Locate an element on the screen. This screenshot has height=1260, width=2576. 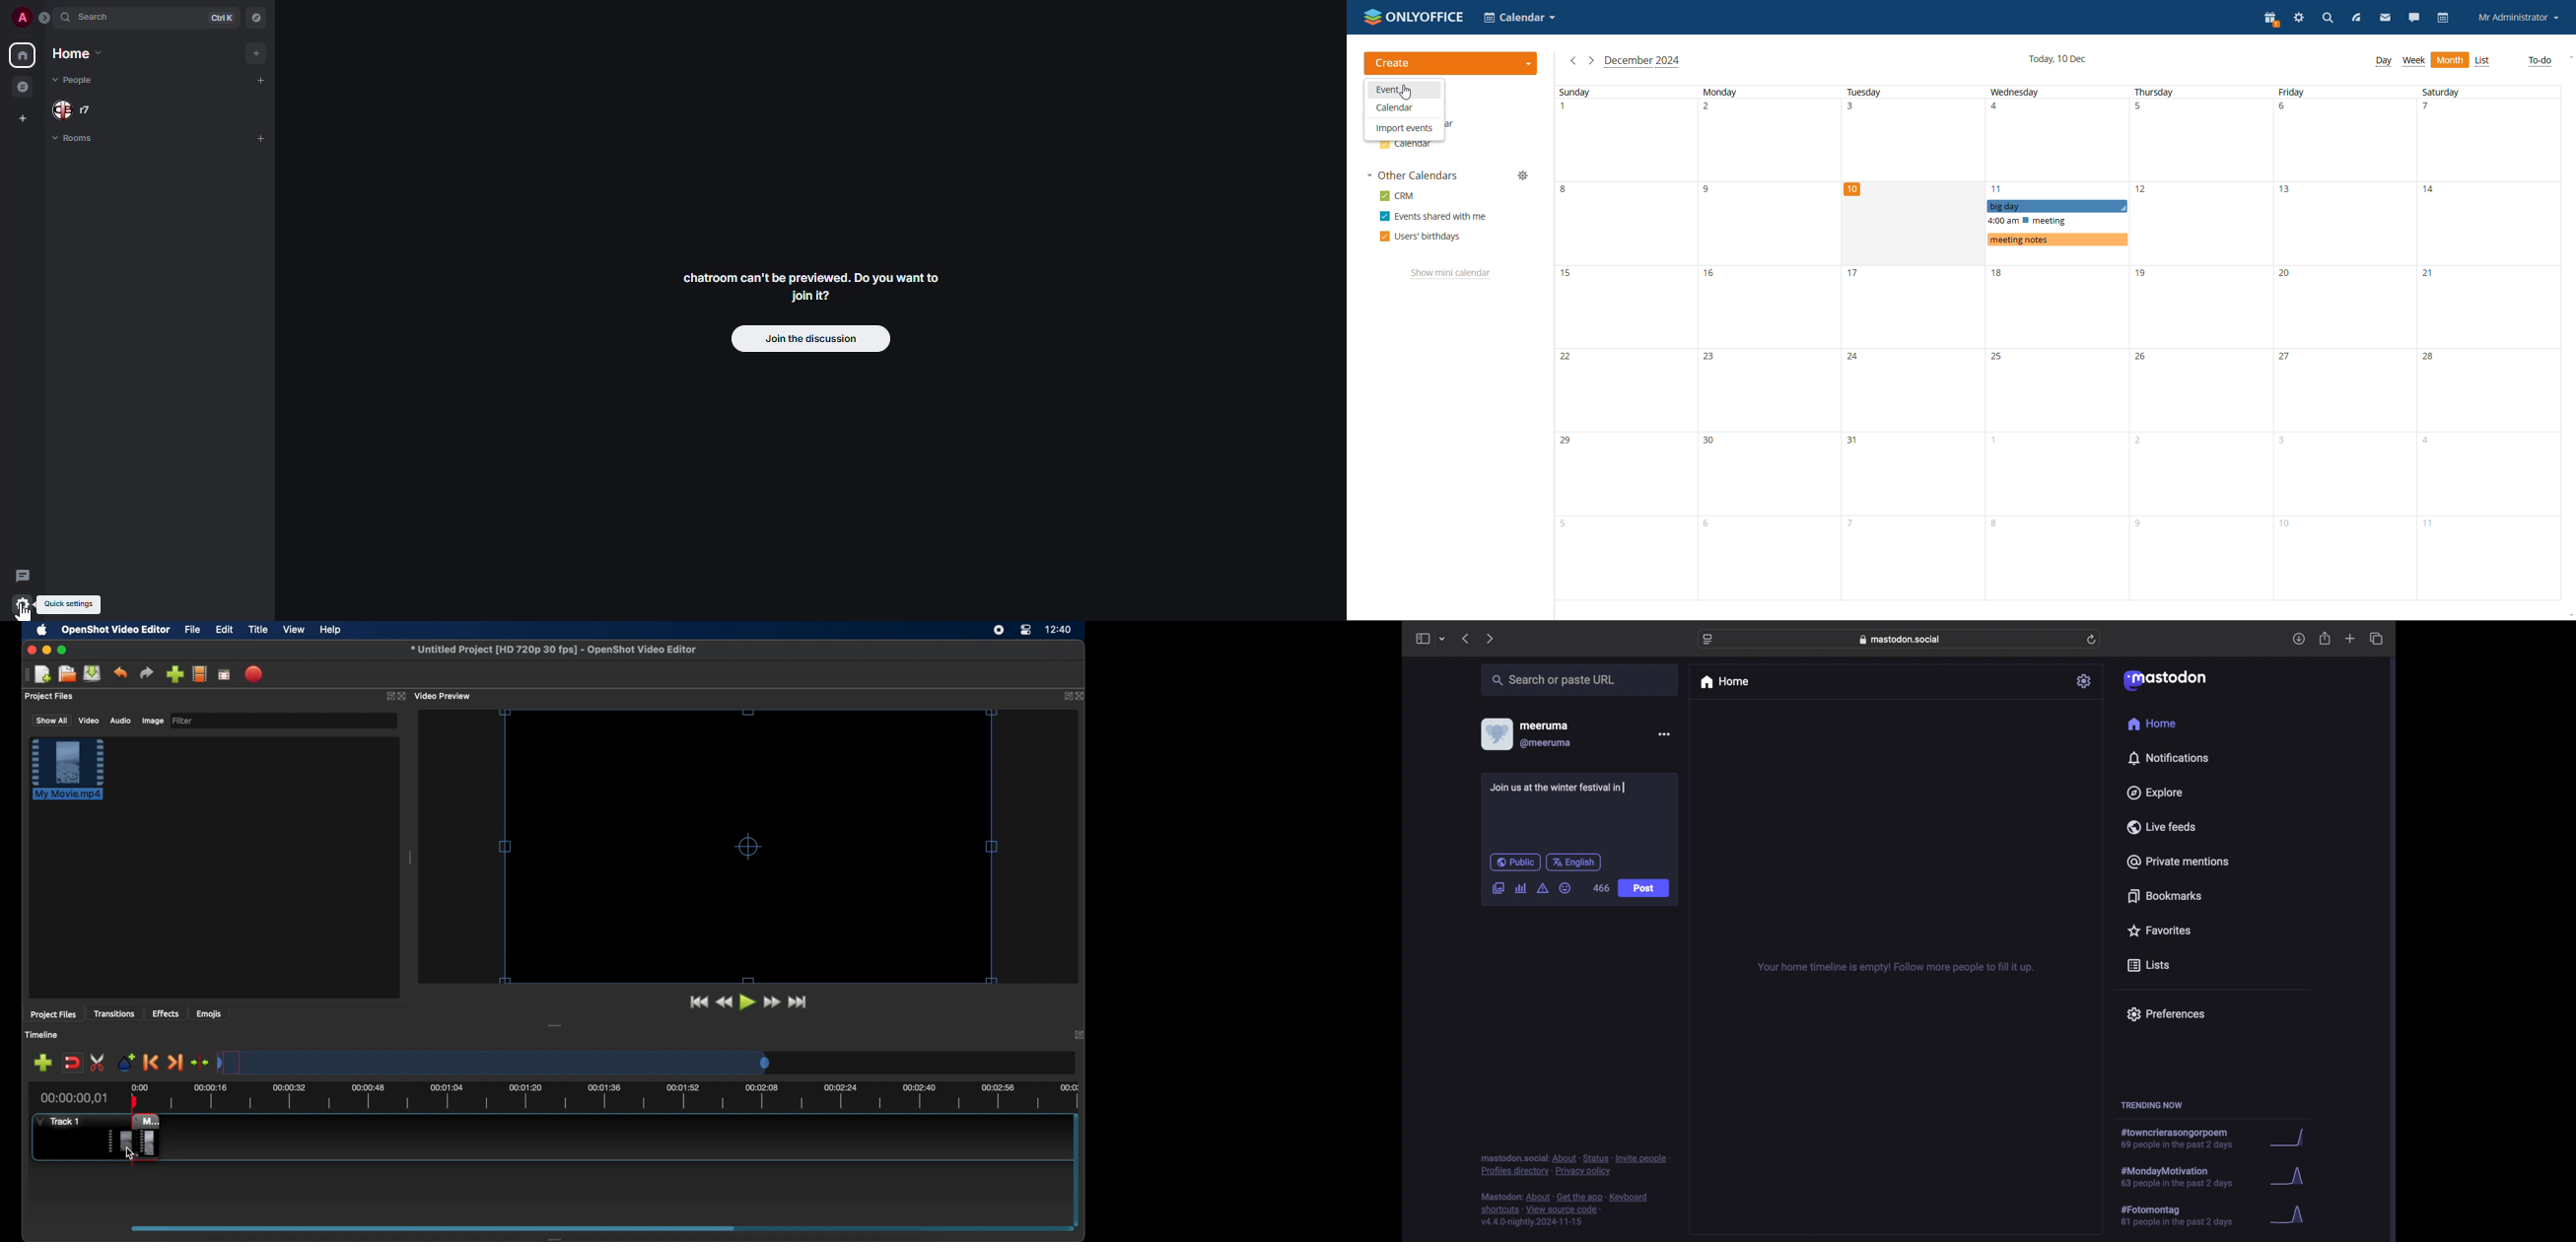
footnote is located at coordinates (1566, 1210).